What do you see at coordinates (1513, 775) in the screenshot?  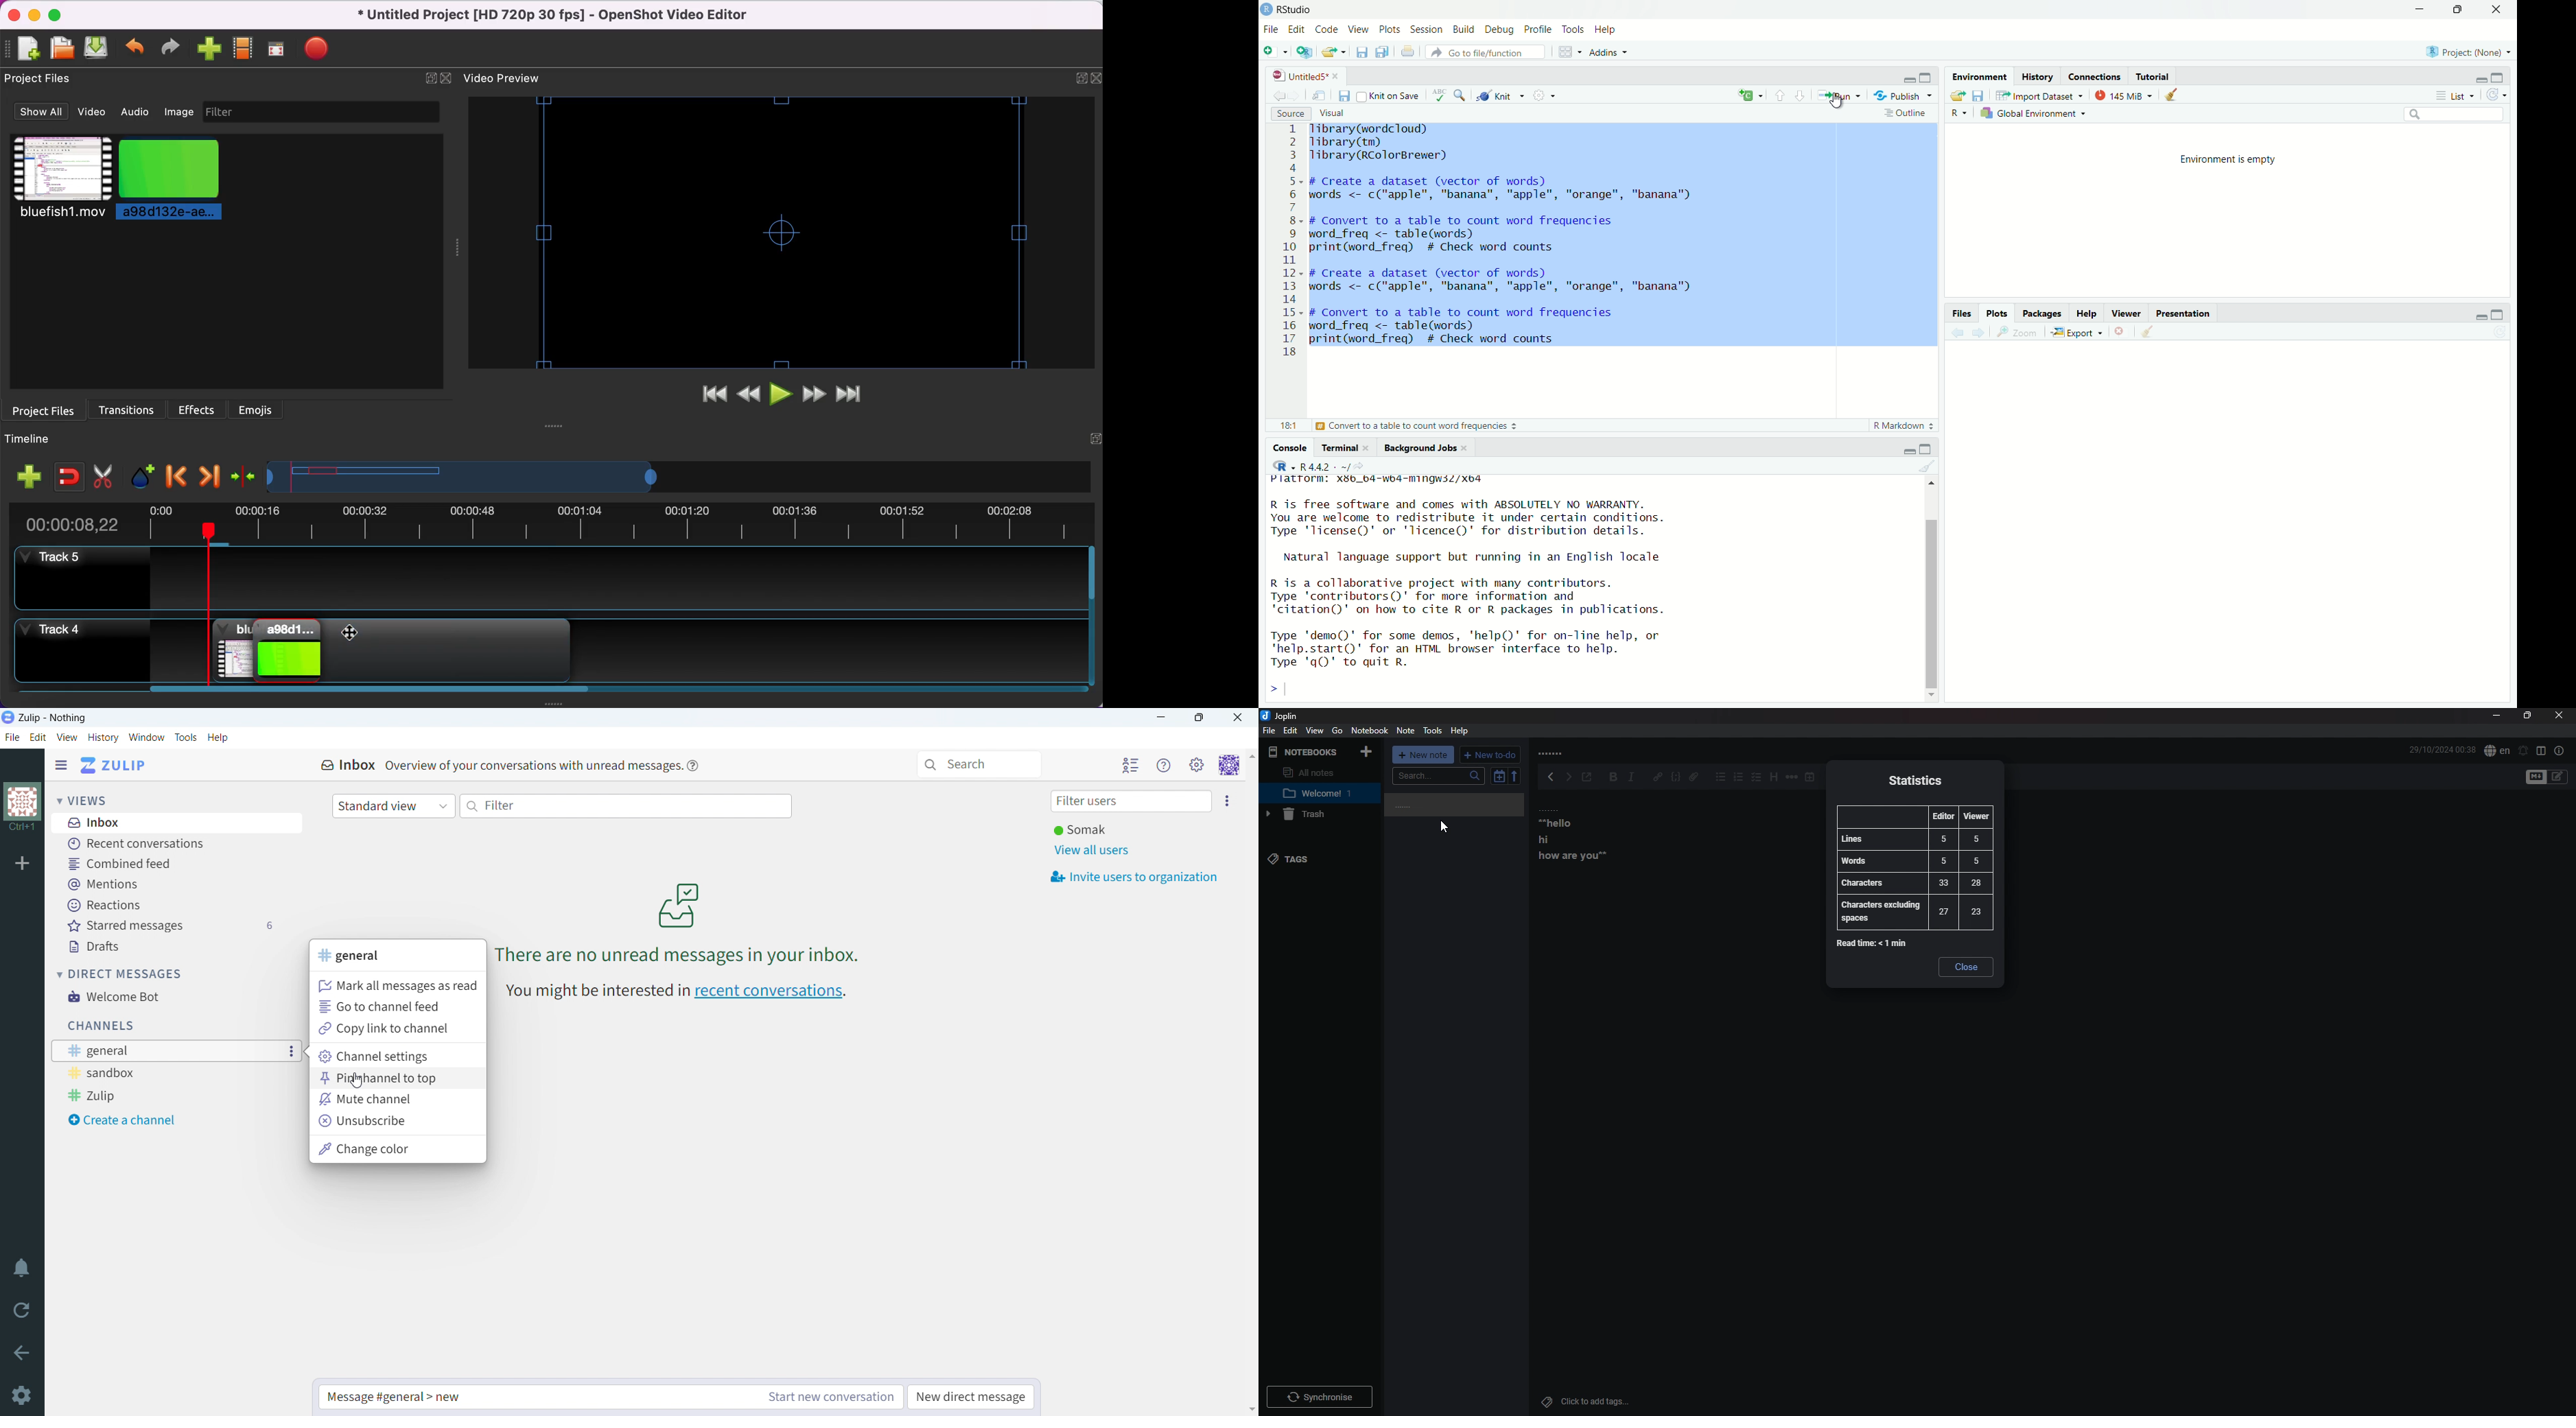 I see `reverse sort order` at bounding box center [1513, 775].